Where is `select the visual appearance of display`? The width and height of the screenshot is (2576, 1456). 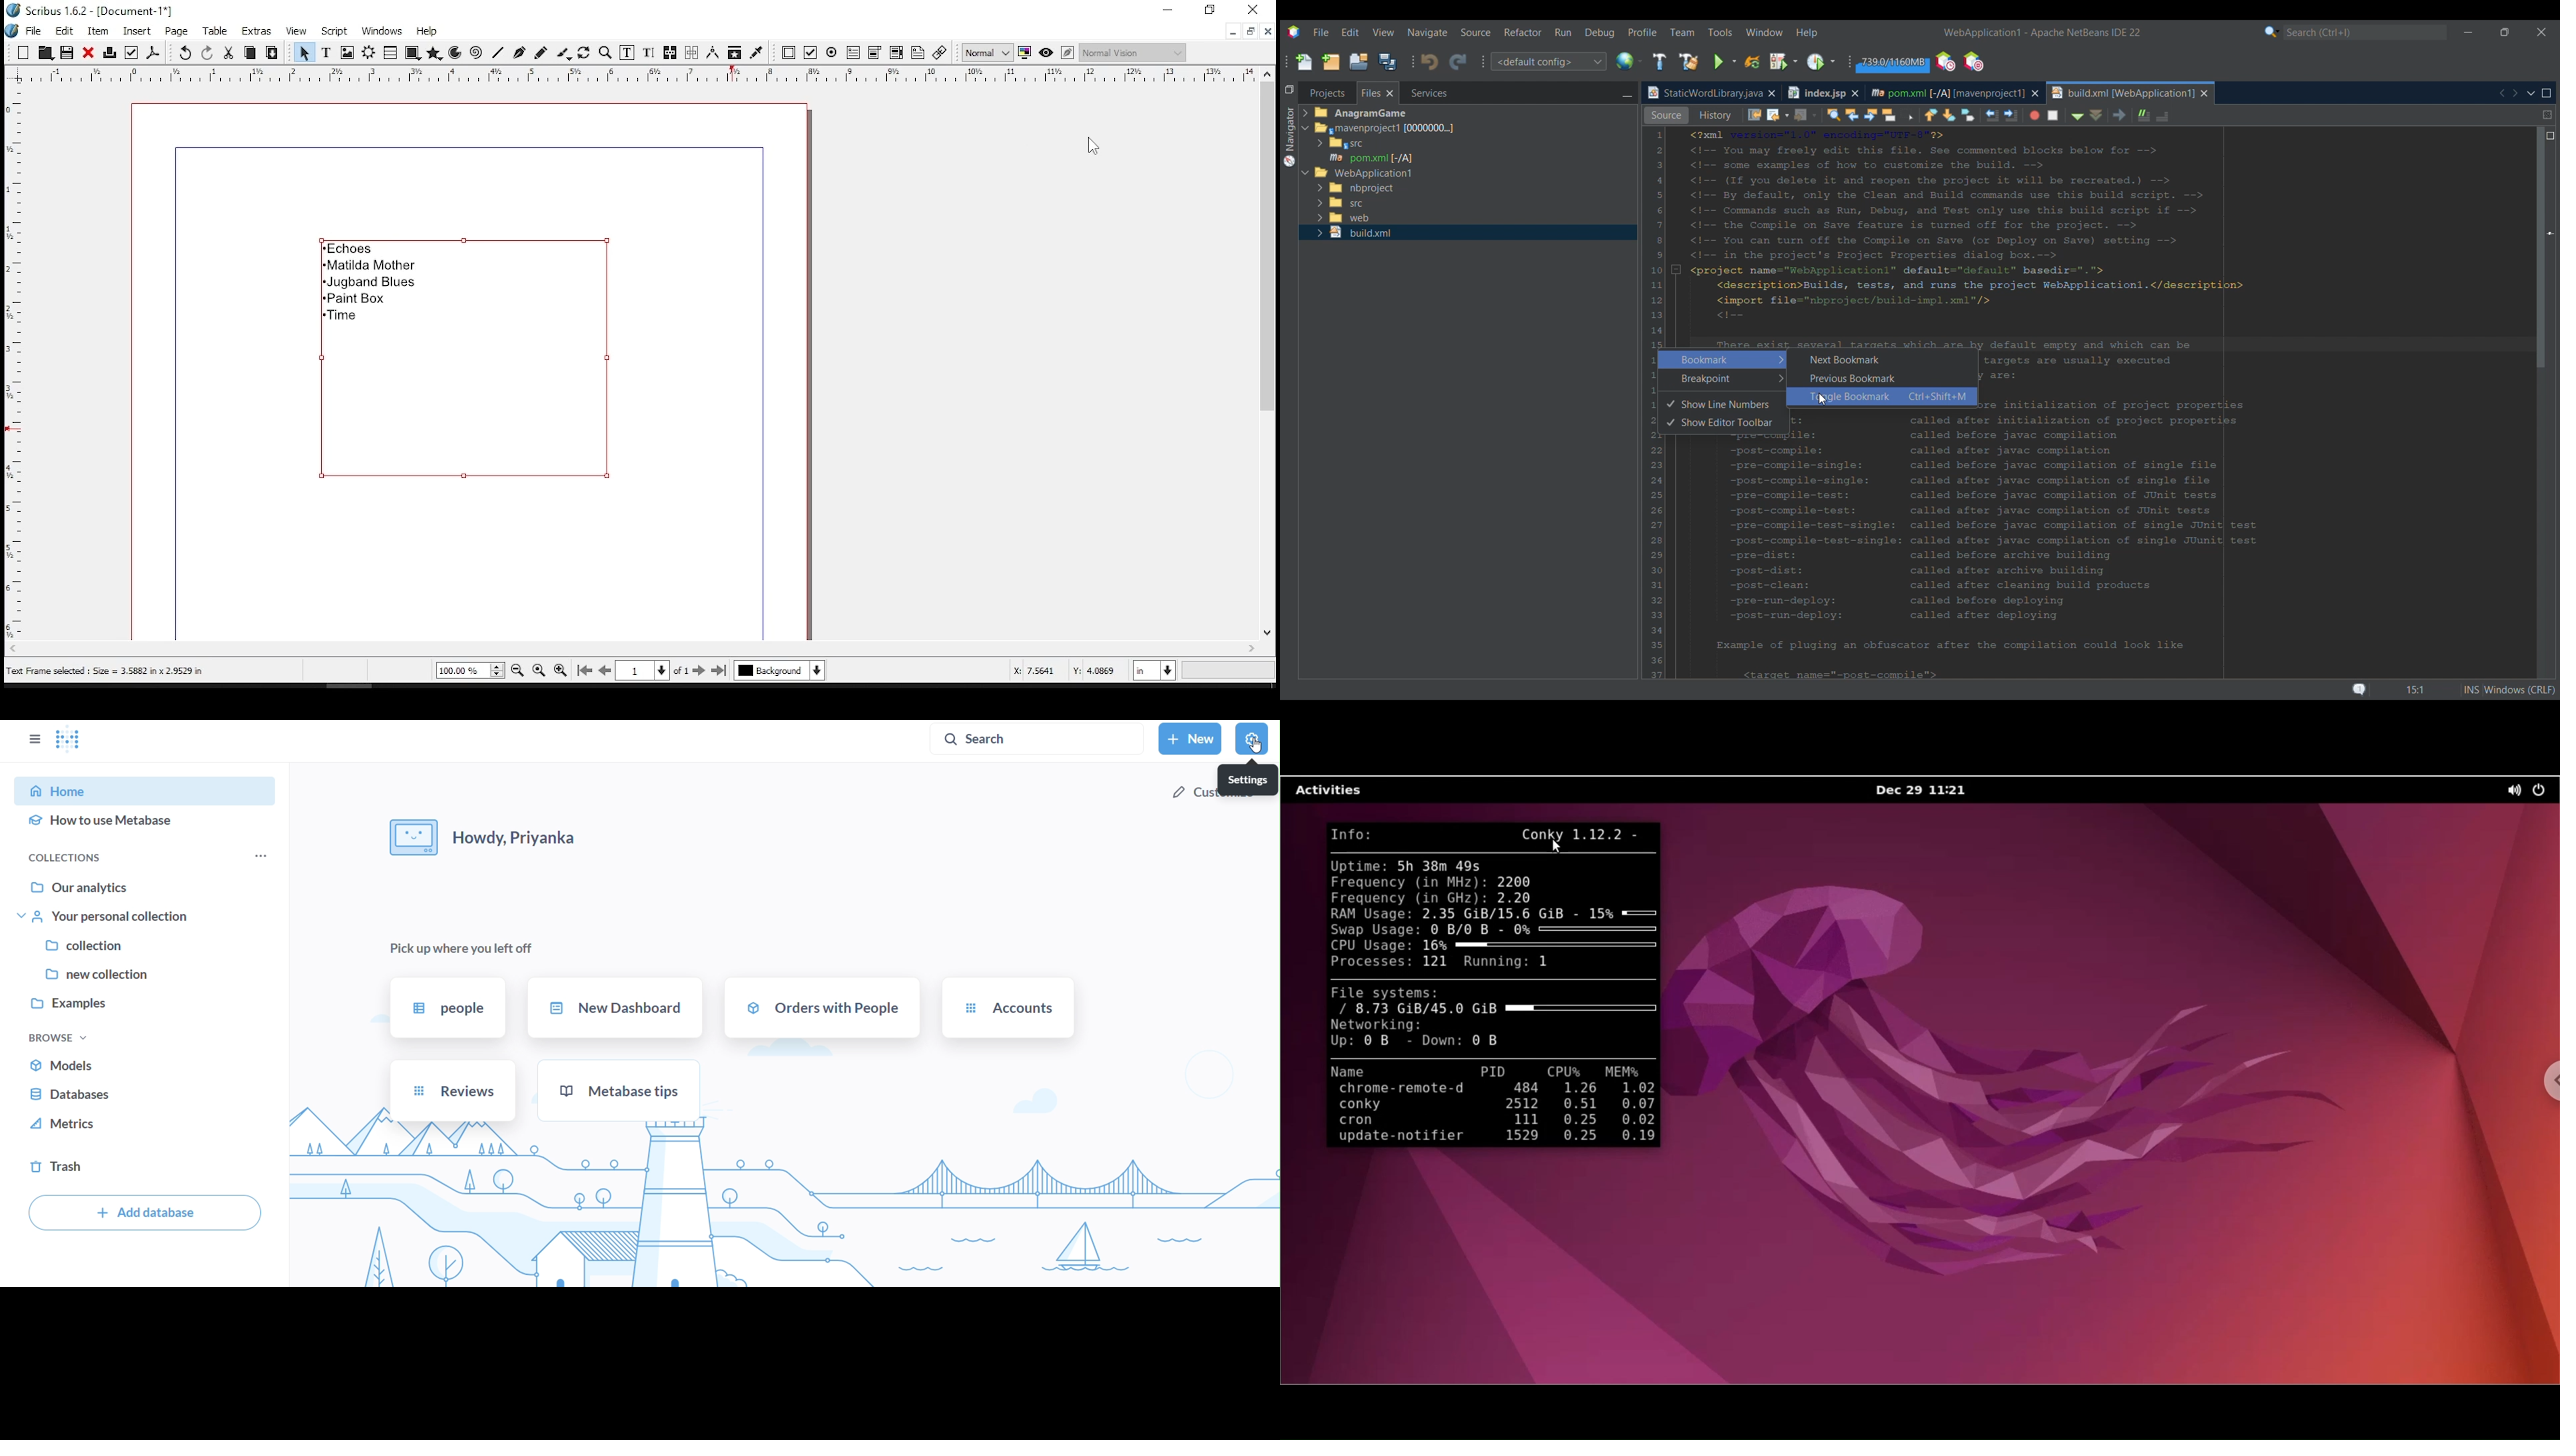 select the visual appearance of display is located at coordinates (1132, 52).